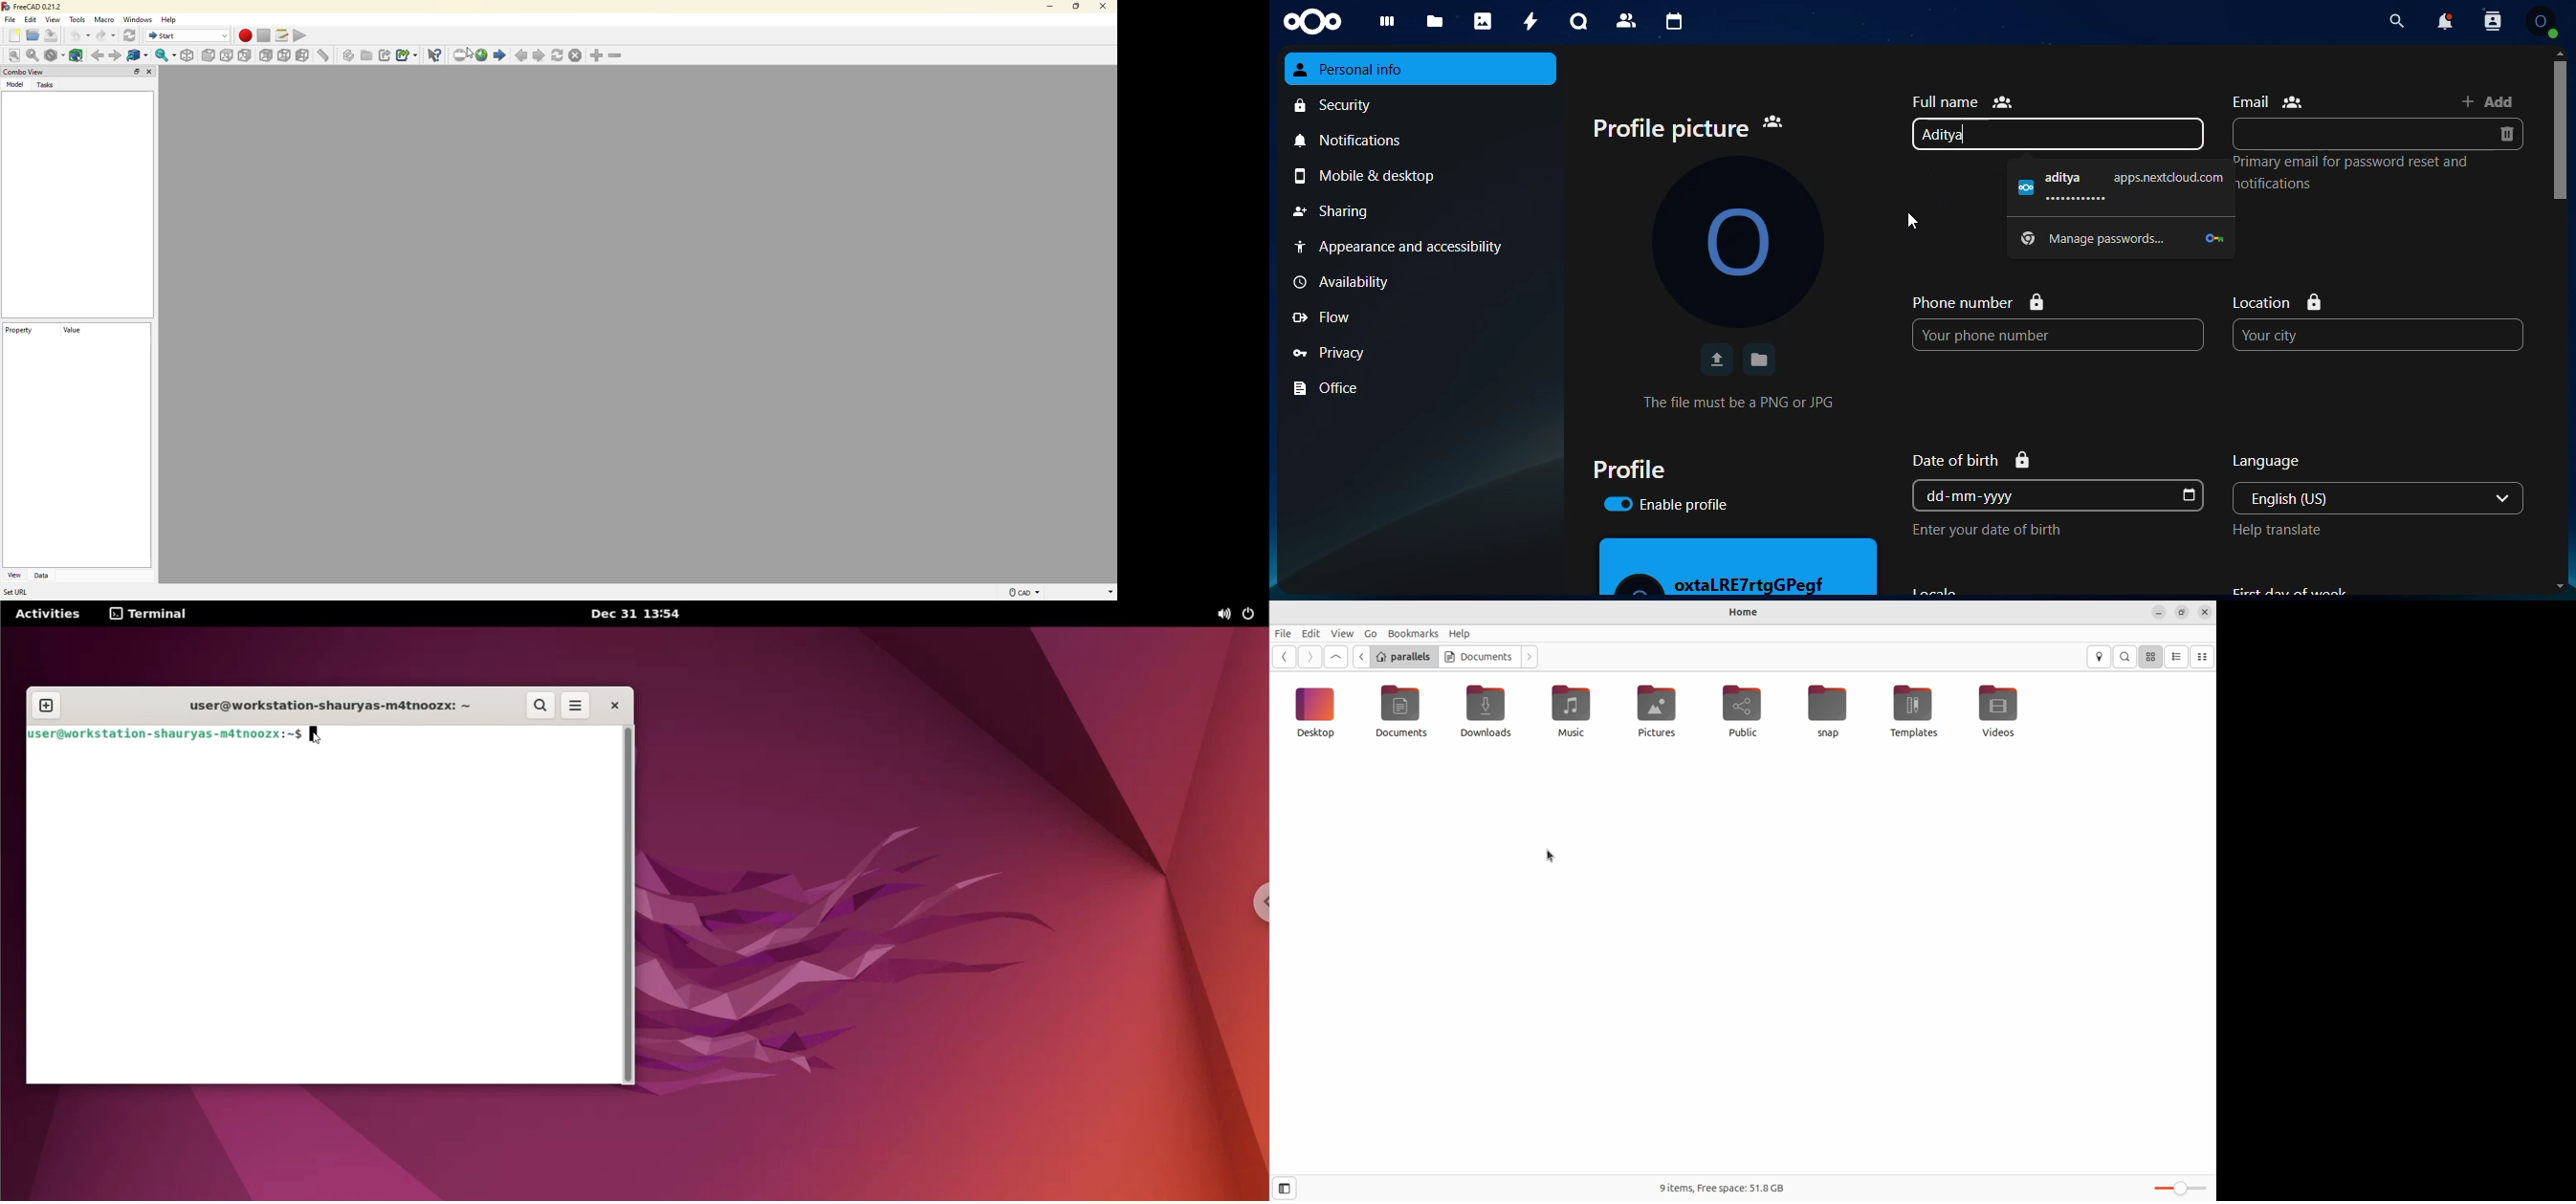 This screenshot has width=2576, height=1204. Describe the element at coordinates (1336, 657) in the screenshot. I see `Go first file` at that location.